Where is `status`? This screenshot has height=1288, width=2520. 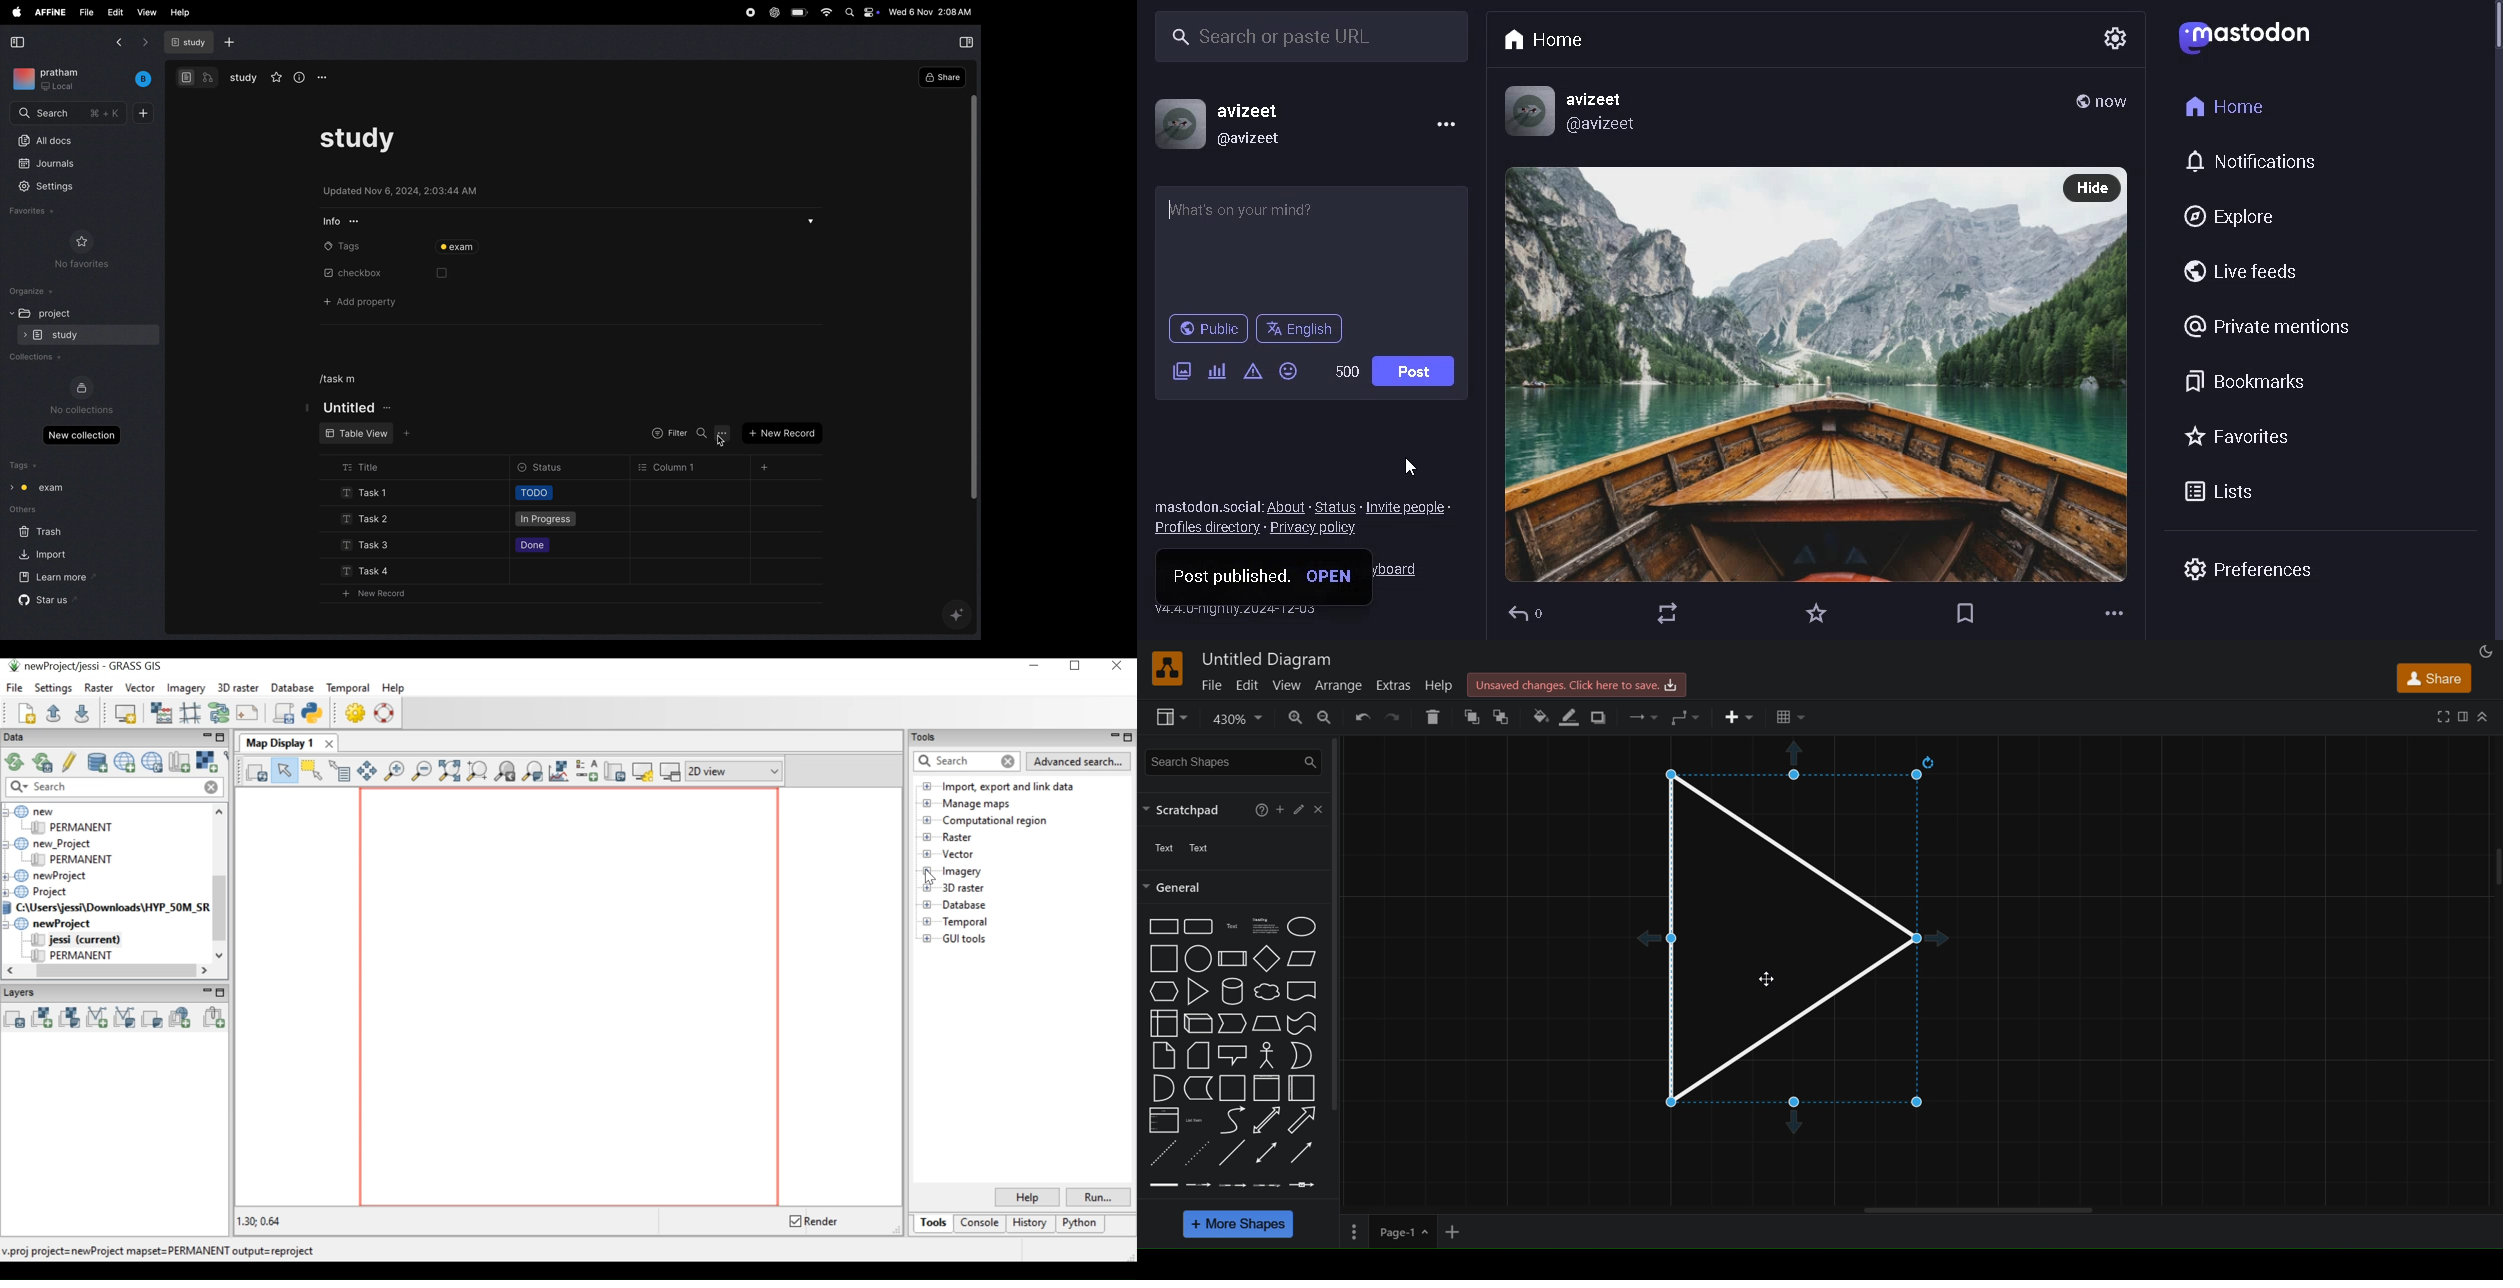 status is located at coordinates (1336, 507).